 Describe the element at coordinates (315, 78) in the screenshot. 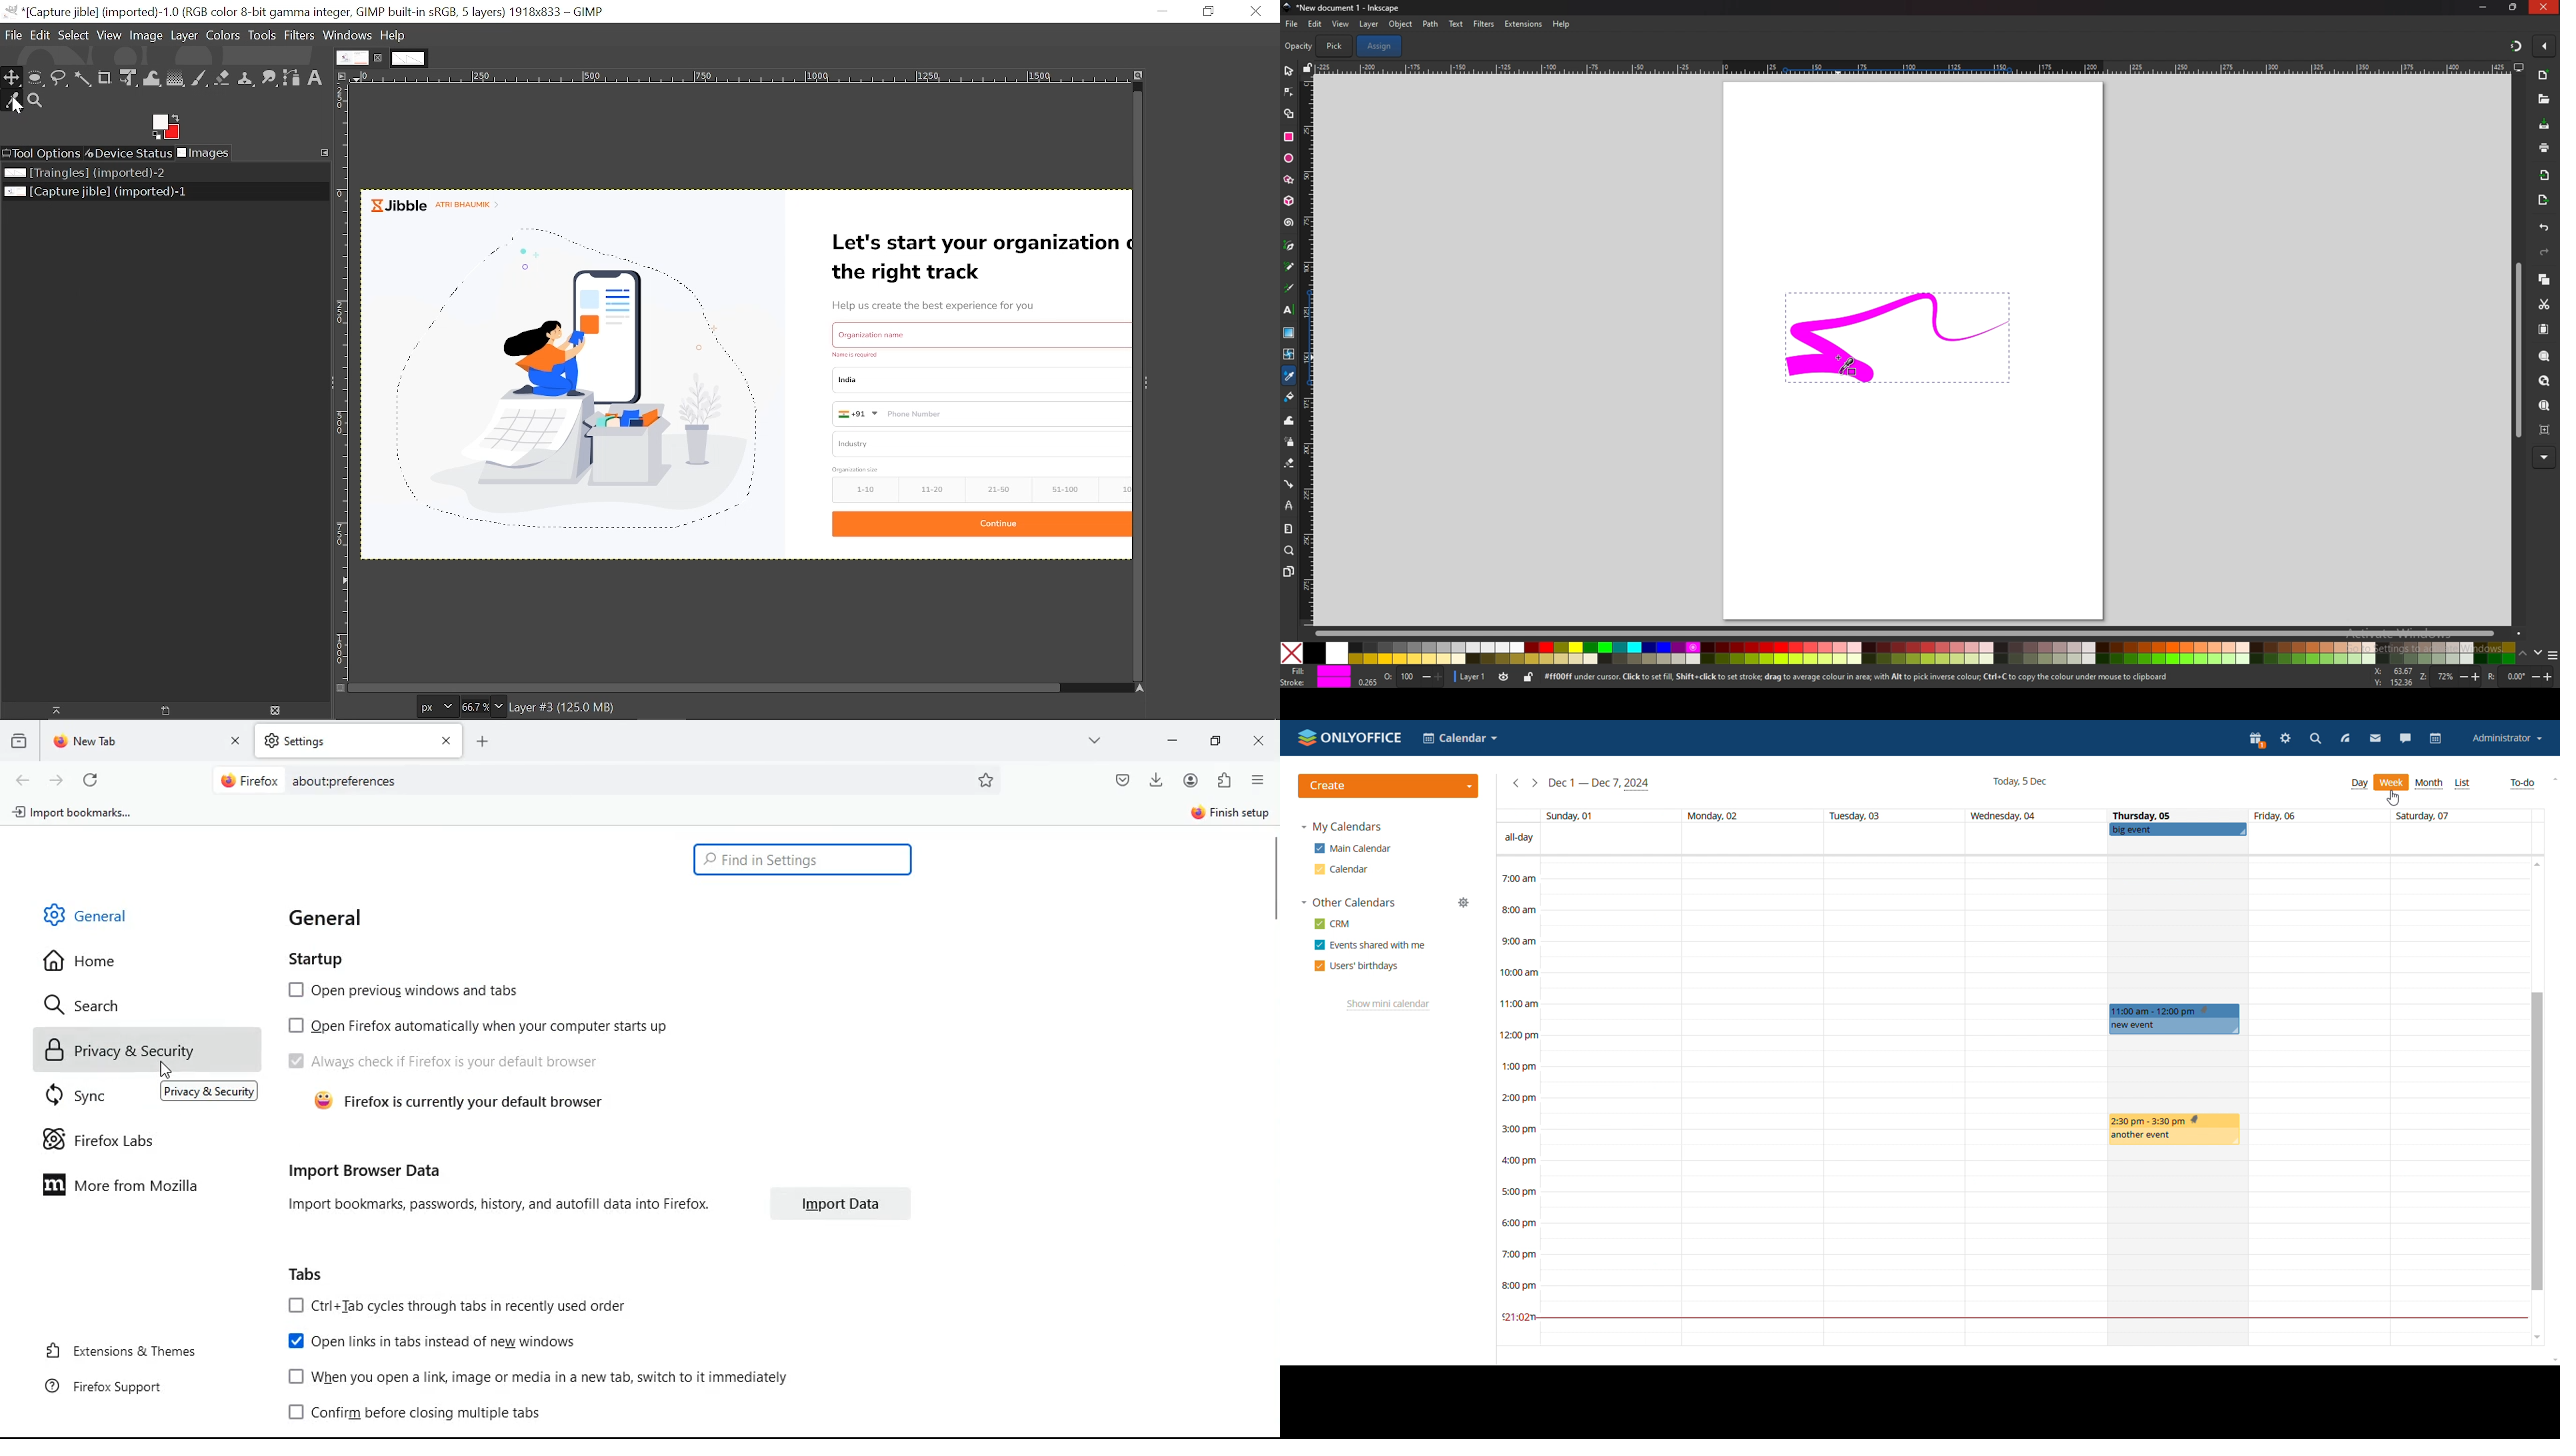

I see `Text tool` at that location.